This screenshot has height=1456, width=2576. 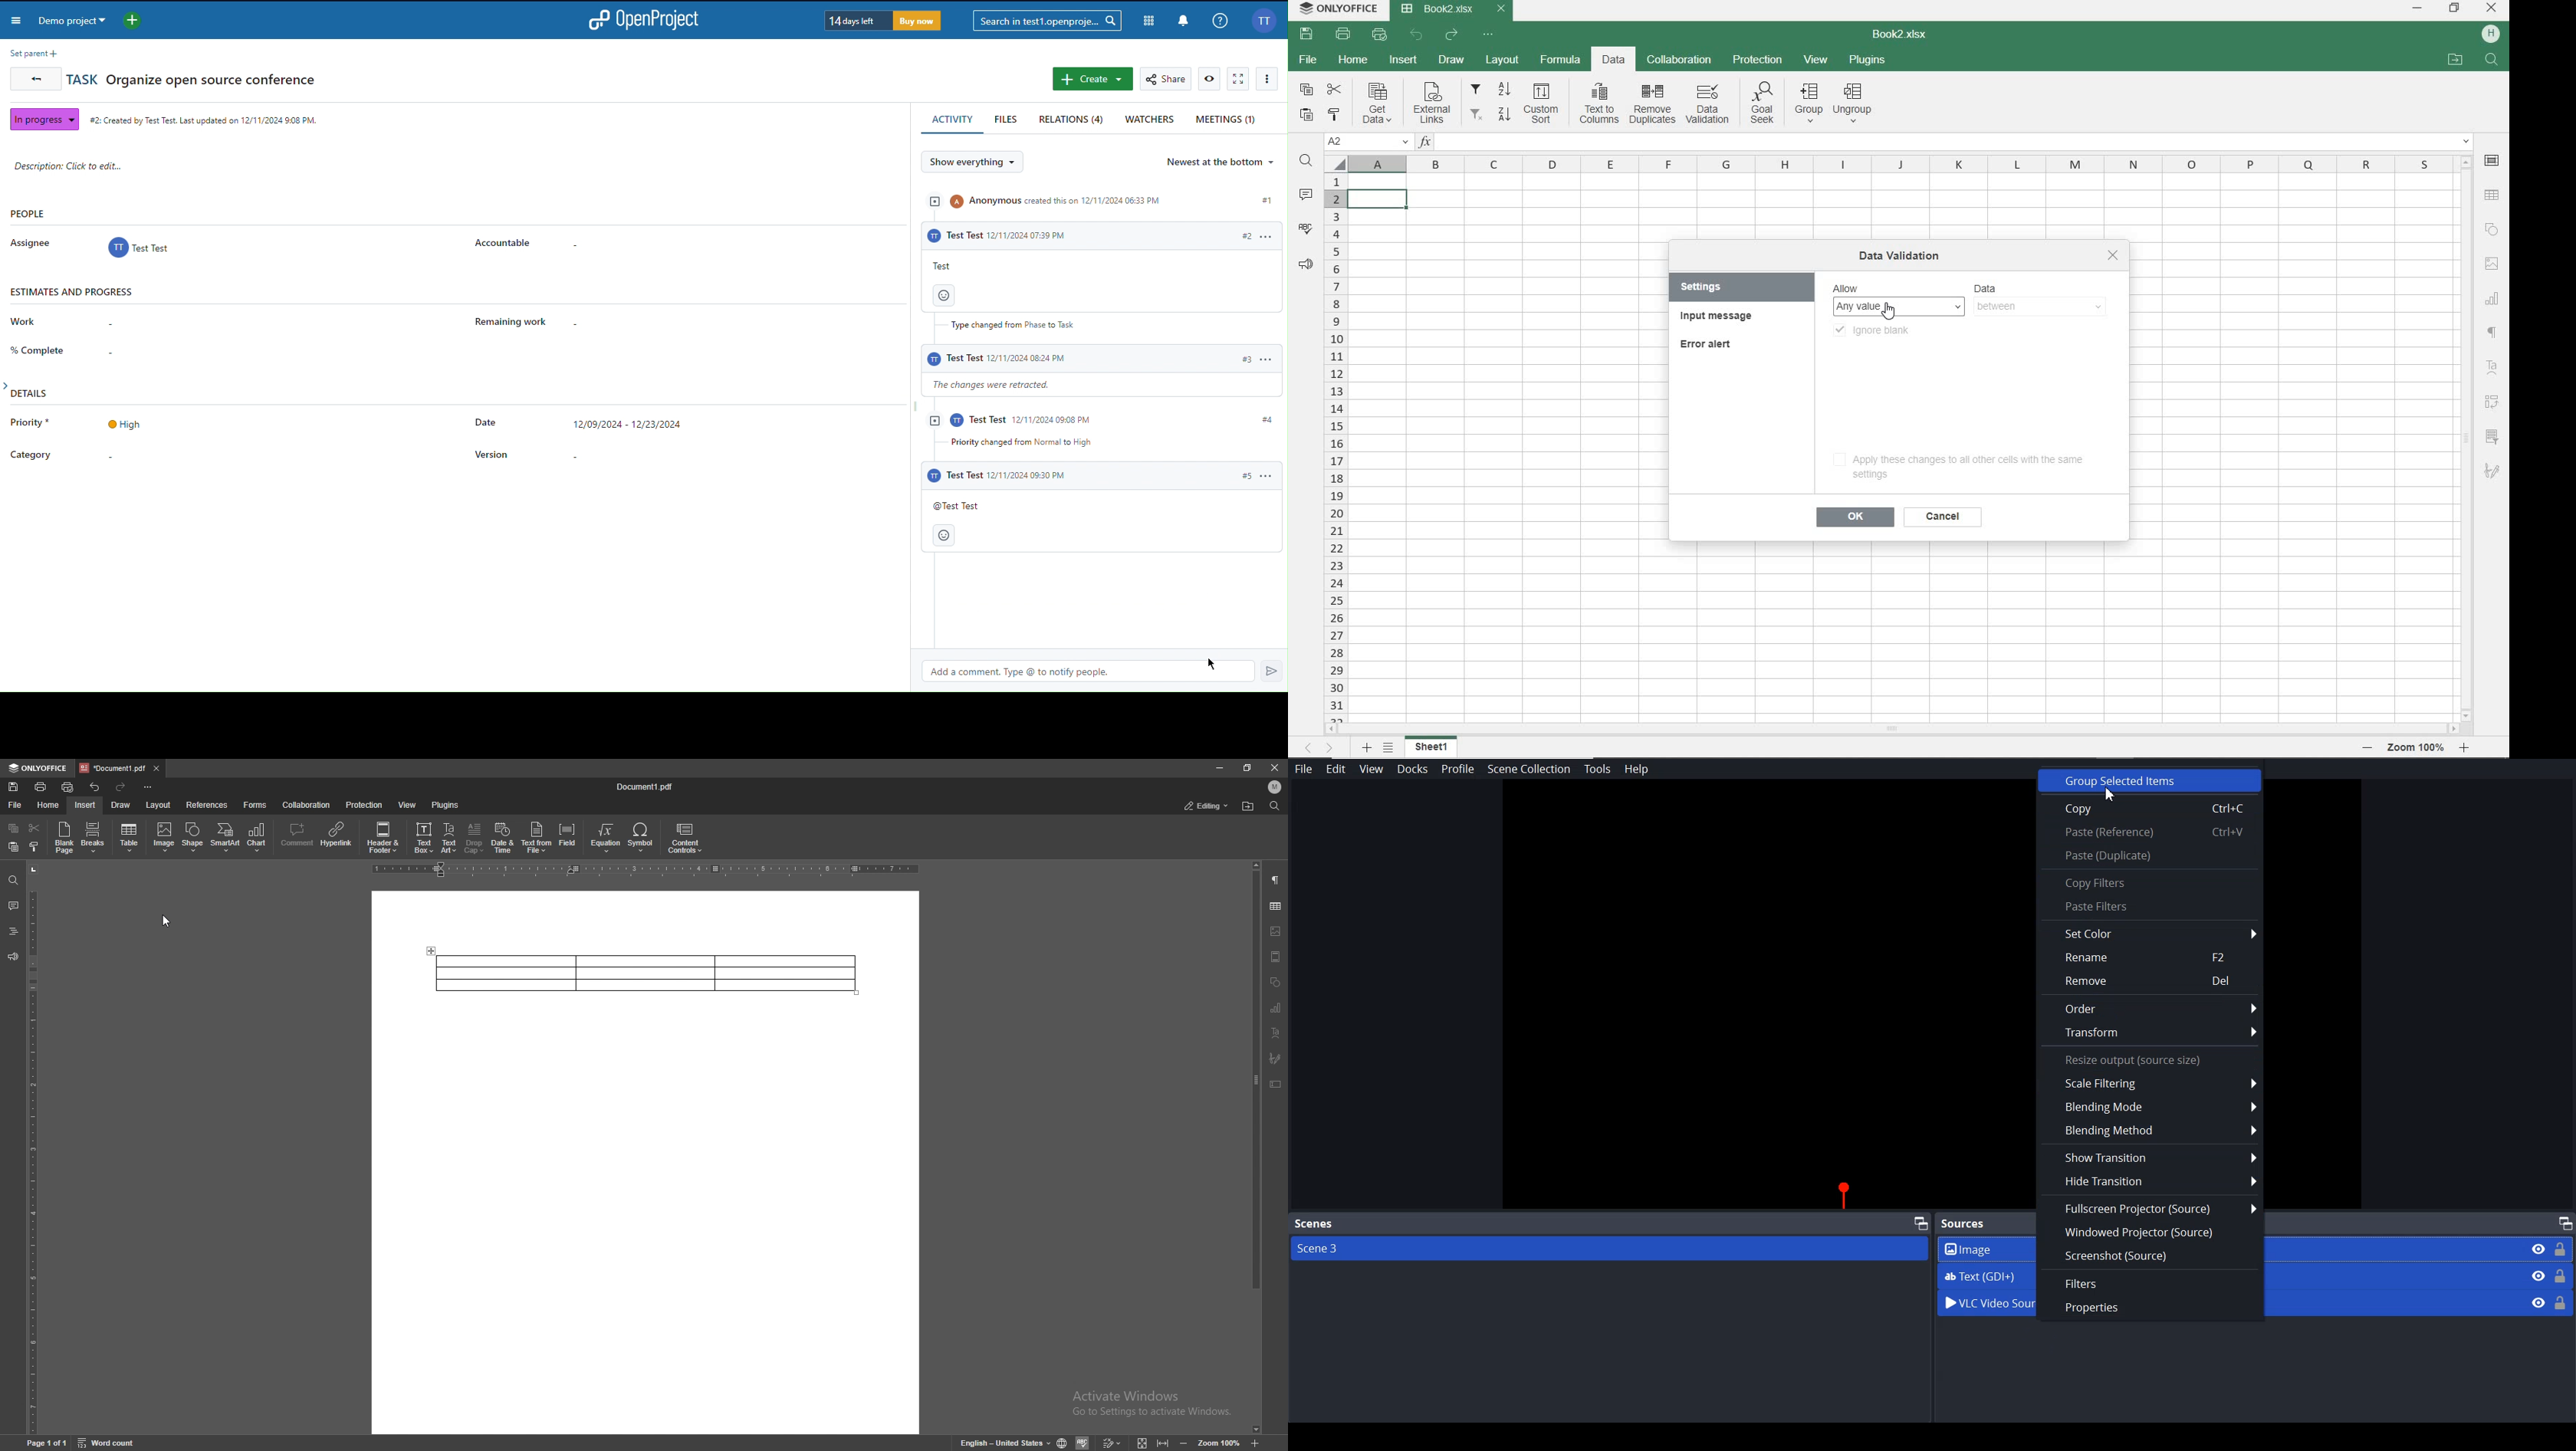 What do you see at coordinates (1258, 1444) in the screenshot?
I see `zoom out` at bounding box center [1258, 1444].